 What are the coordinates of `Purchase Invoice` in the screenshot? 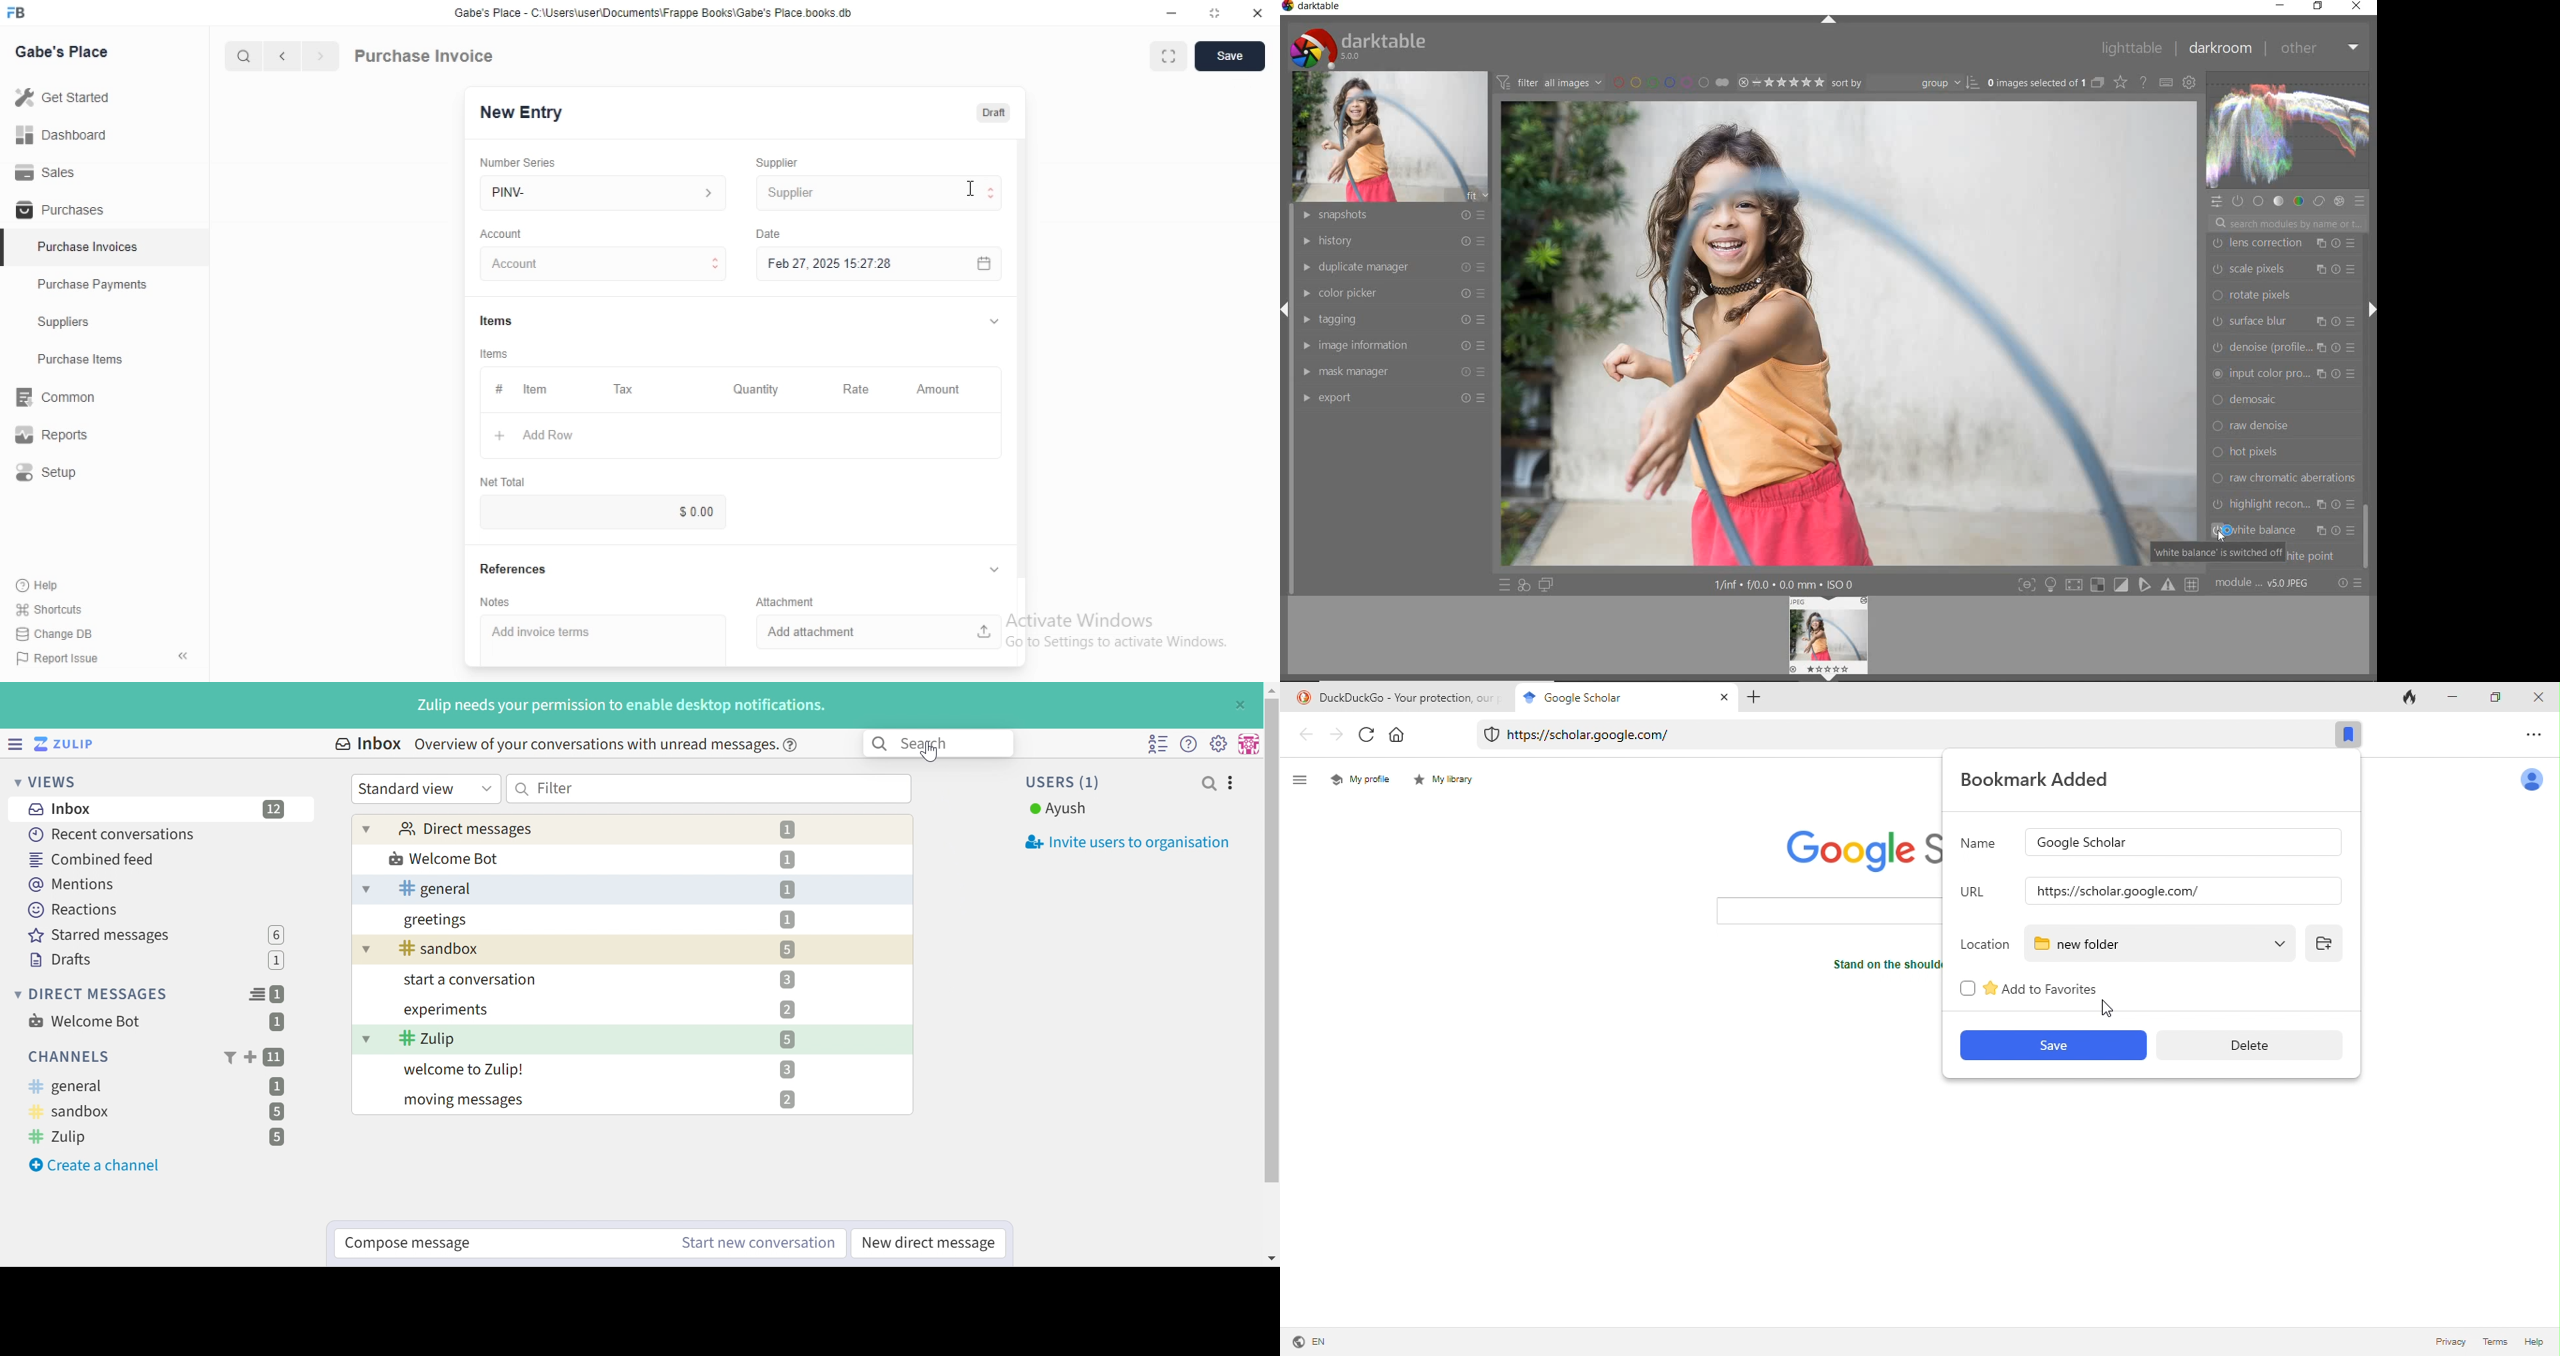 It's located at (425, 55).